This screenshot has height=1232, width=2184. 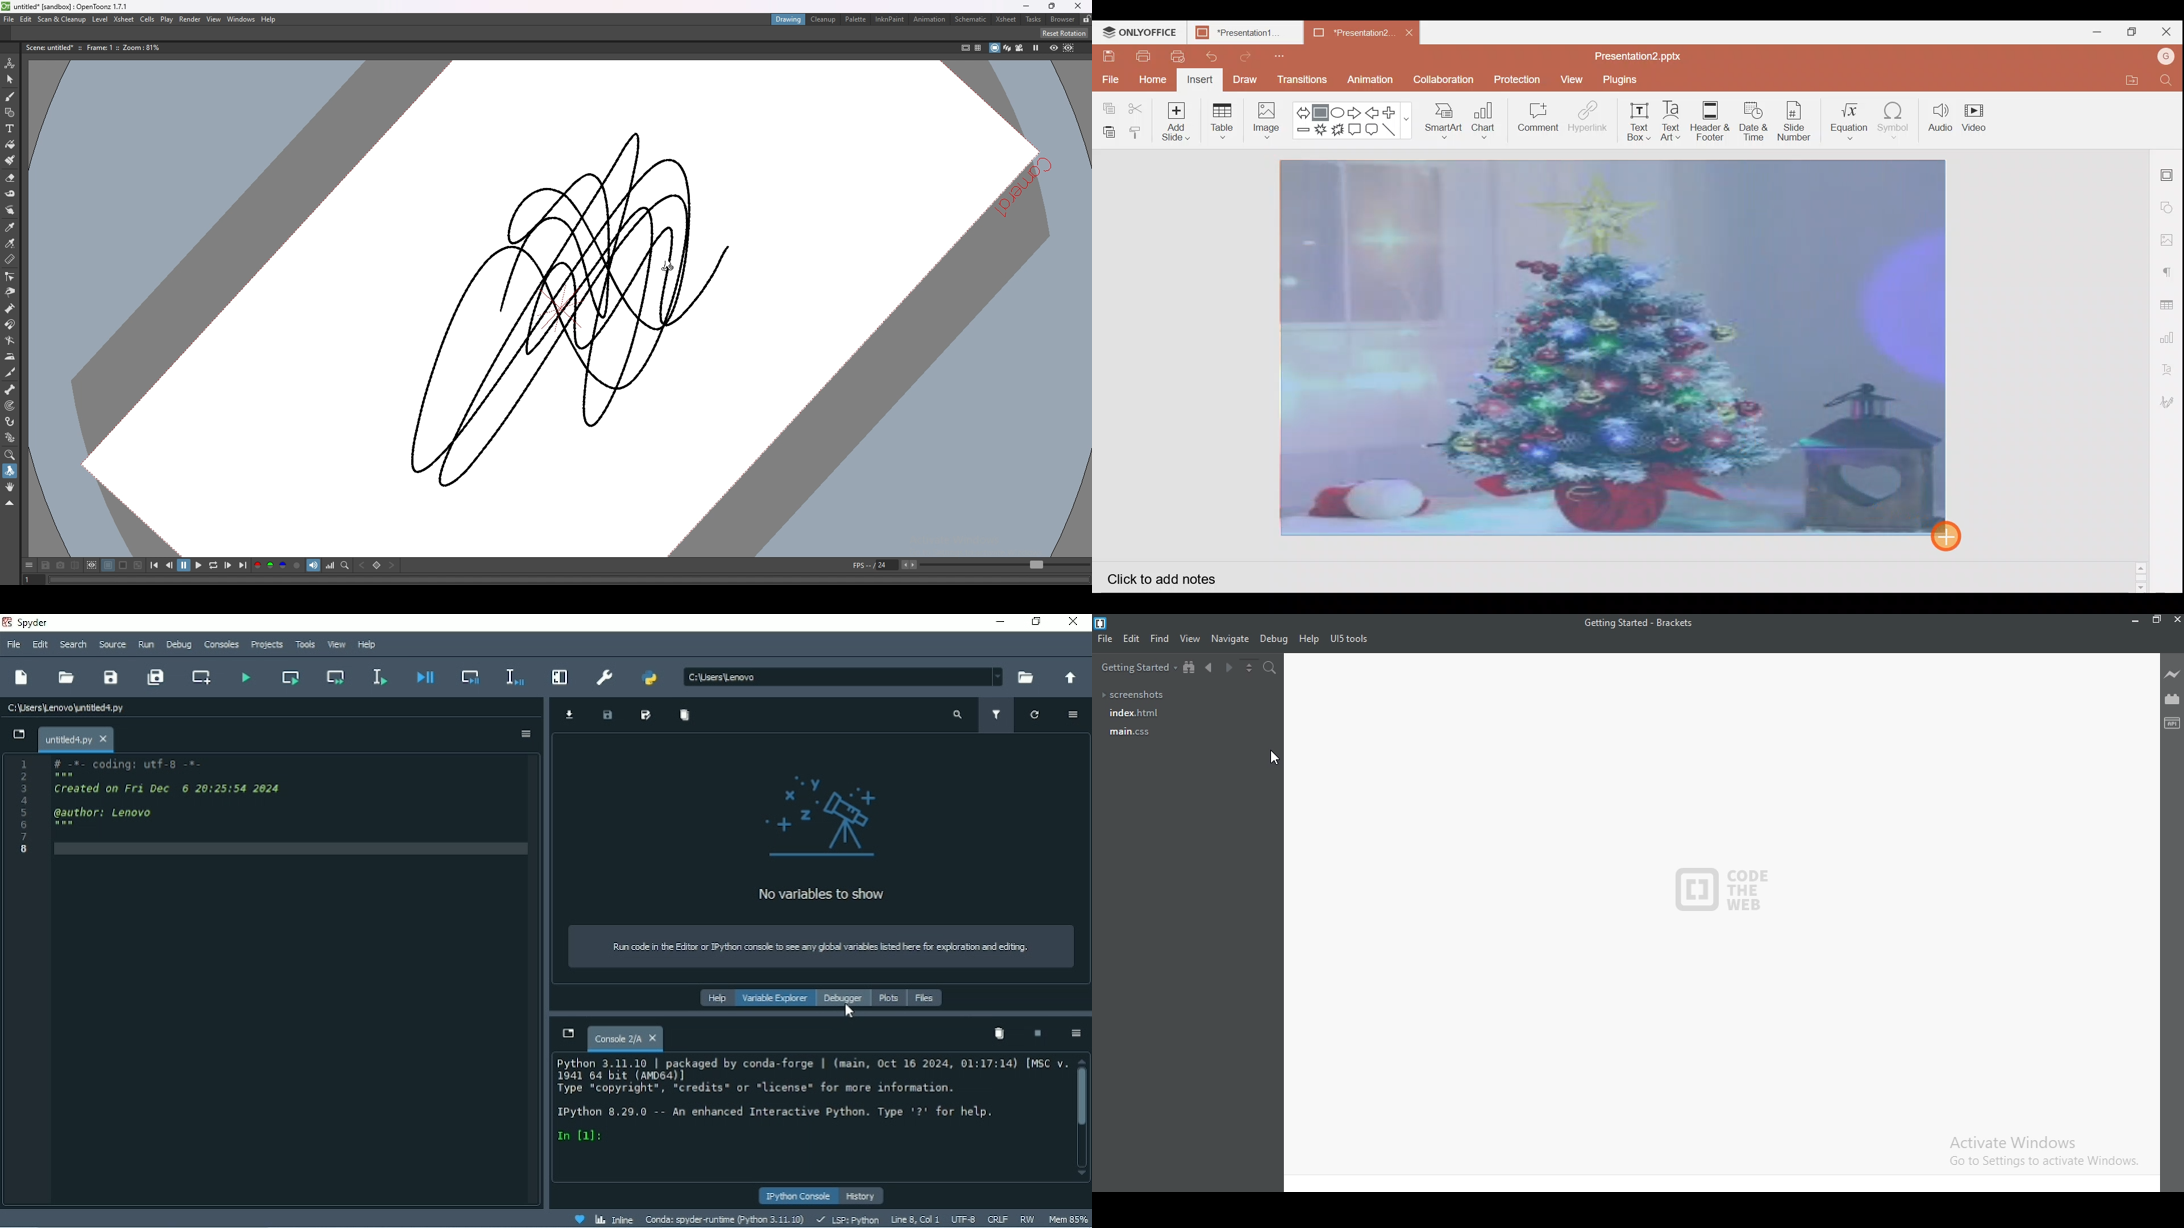 I want to click on Presentation2.pptx, so click(x=1647, y=54).